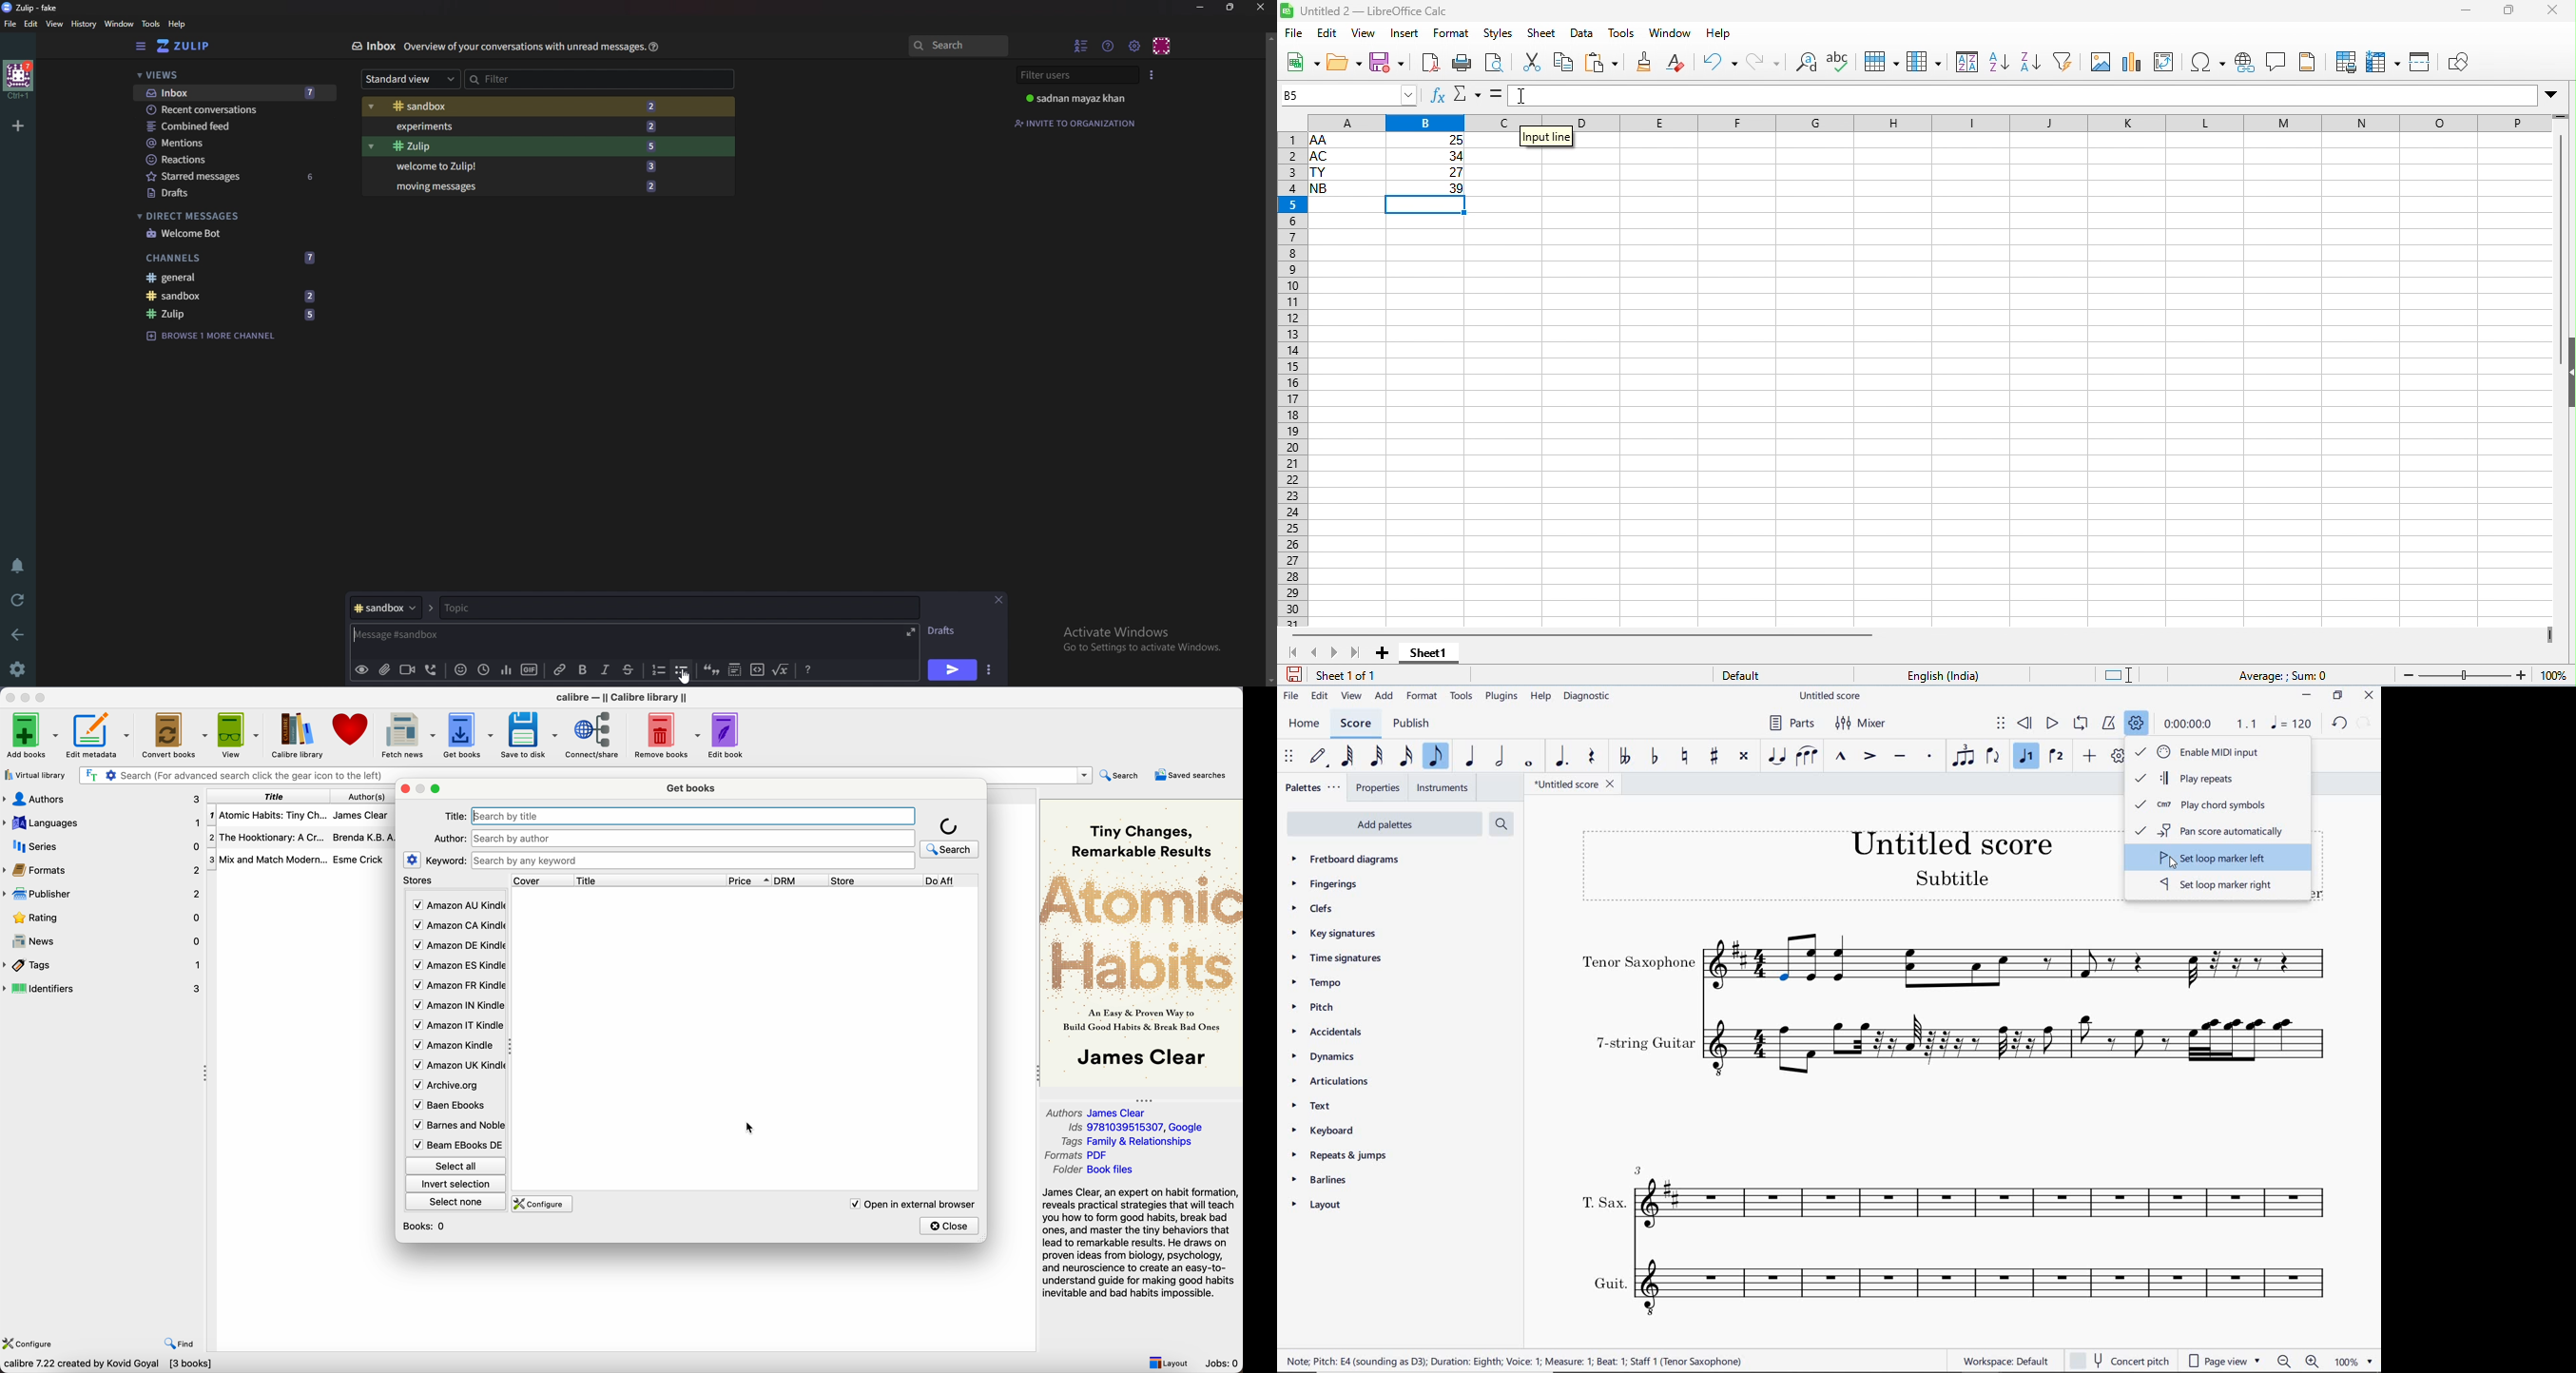 Image resolution: width=2576 pixels, height=1400 pixels. Describe the element at coordinates (1098, 1111) in the screenshot. I see `Authors James Clear` at that location.